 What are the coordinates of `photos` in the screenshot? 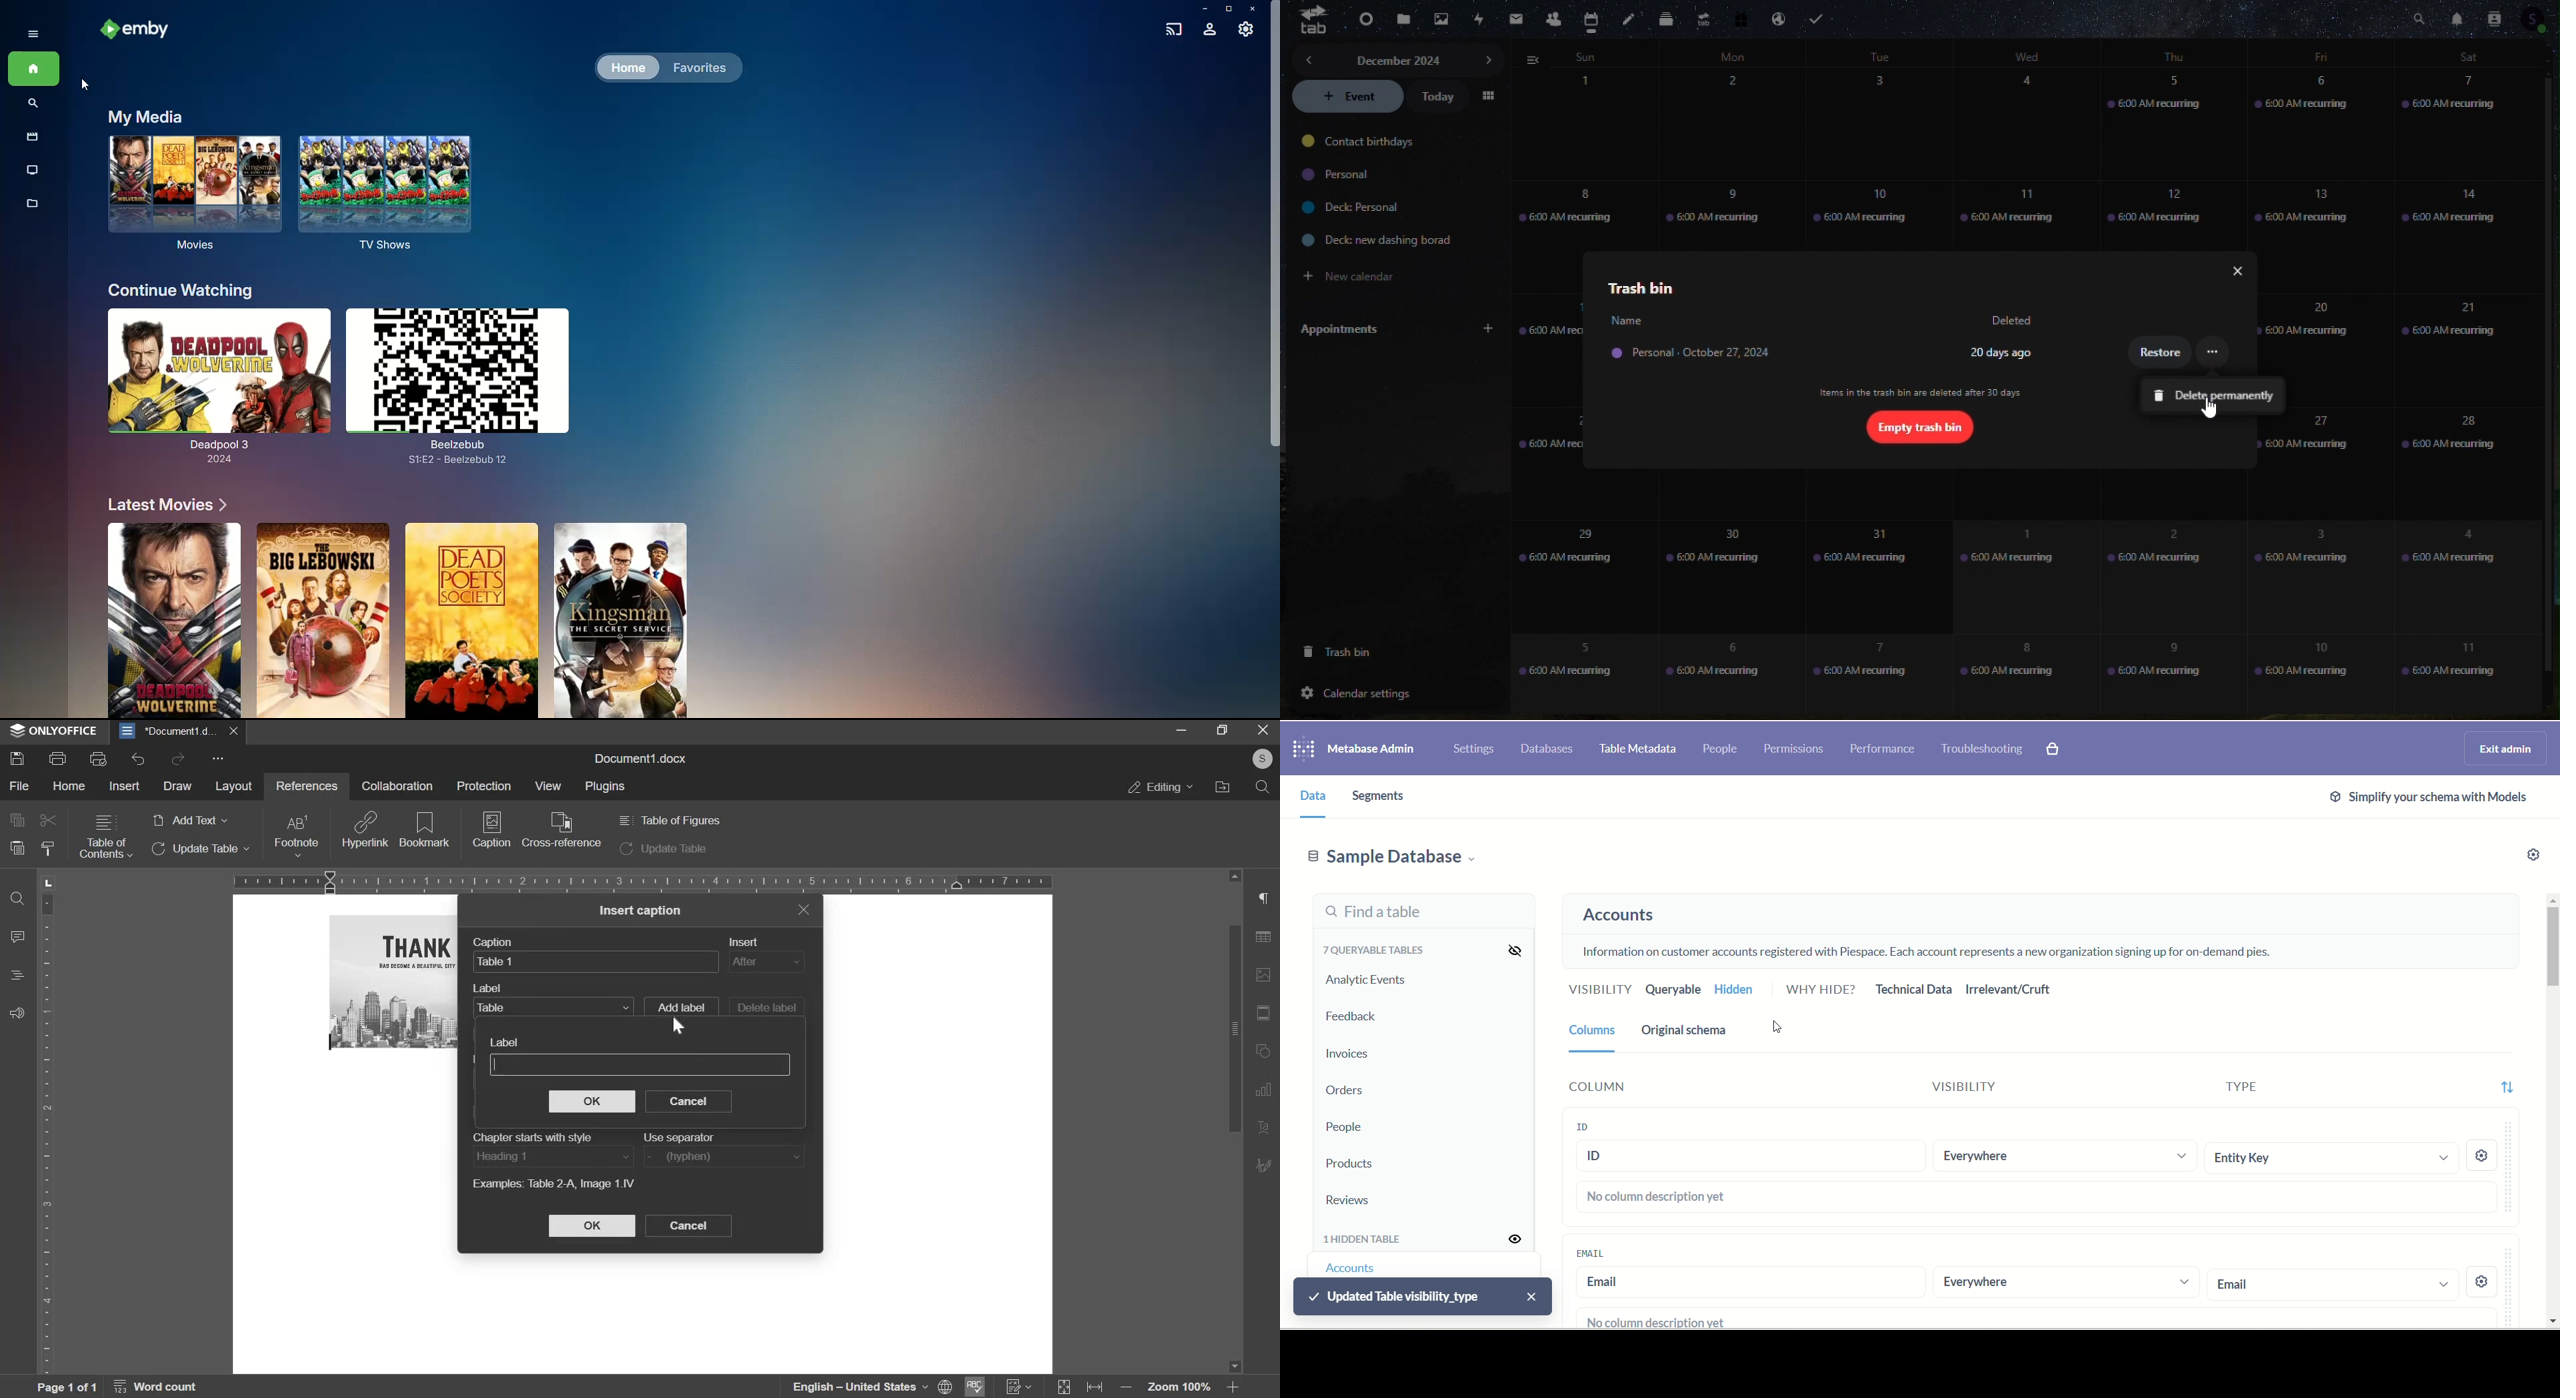 It's located at (1438, 20).